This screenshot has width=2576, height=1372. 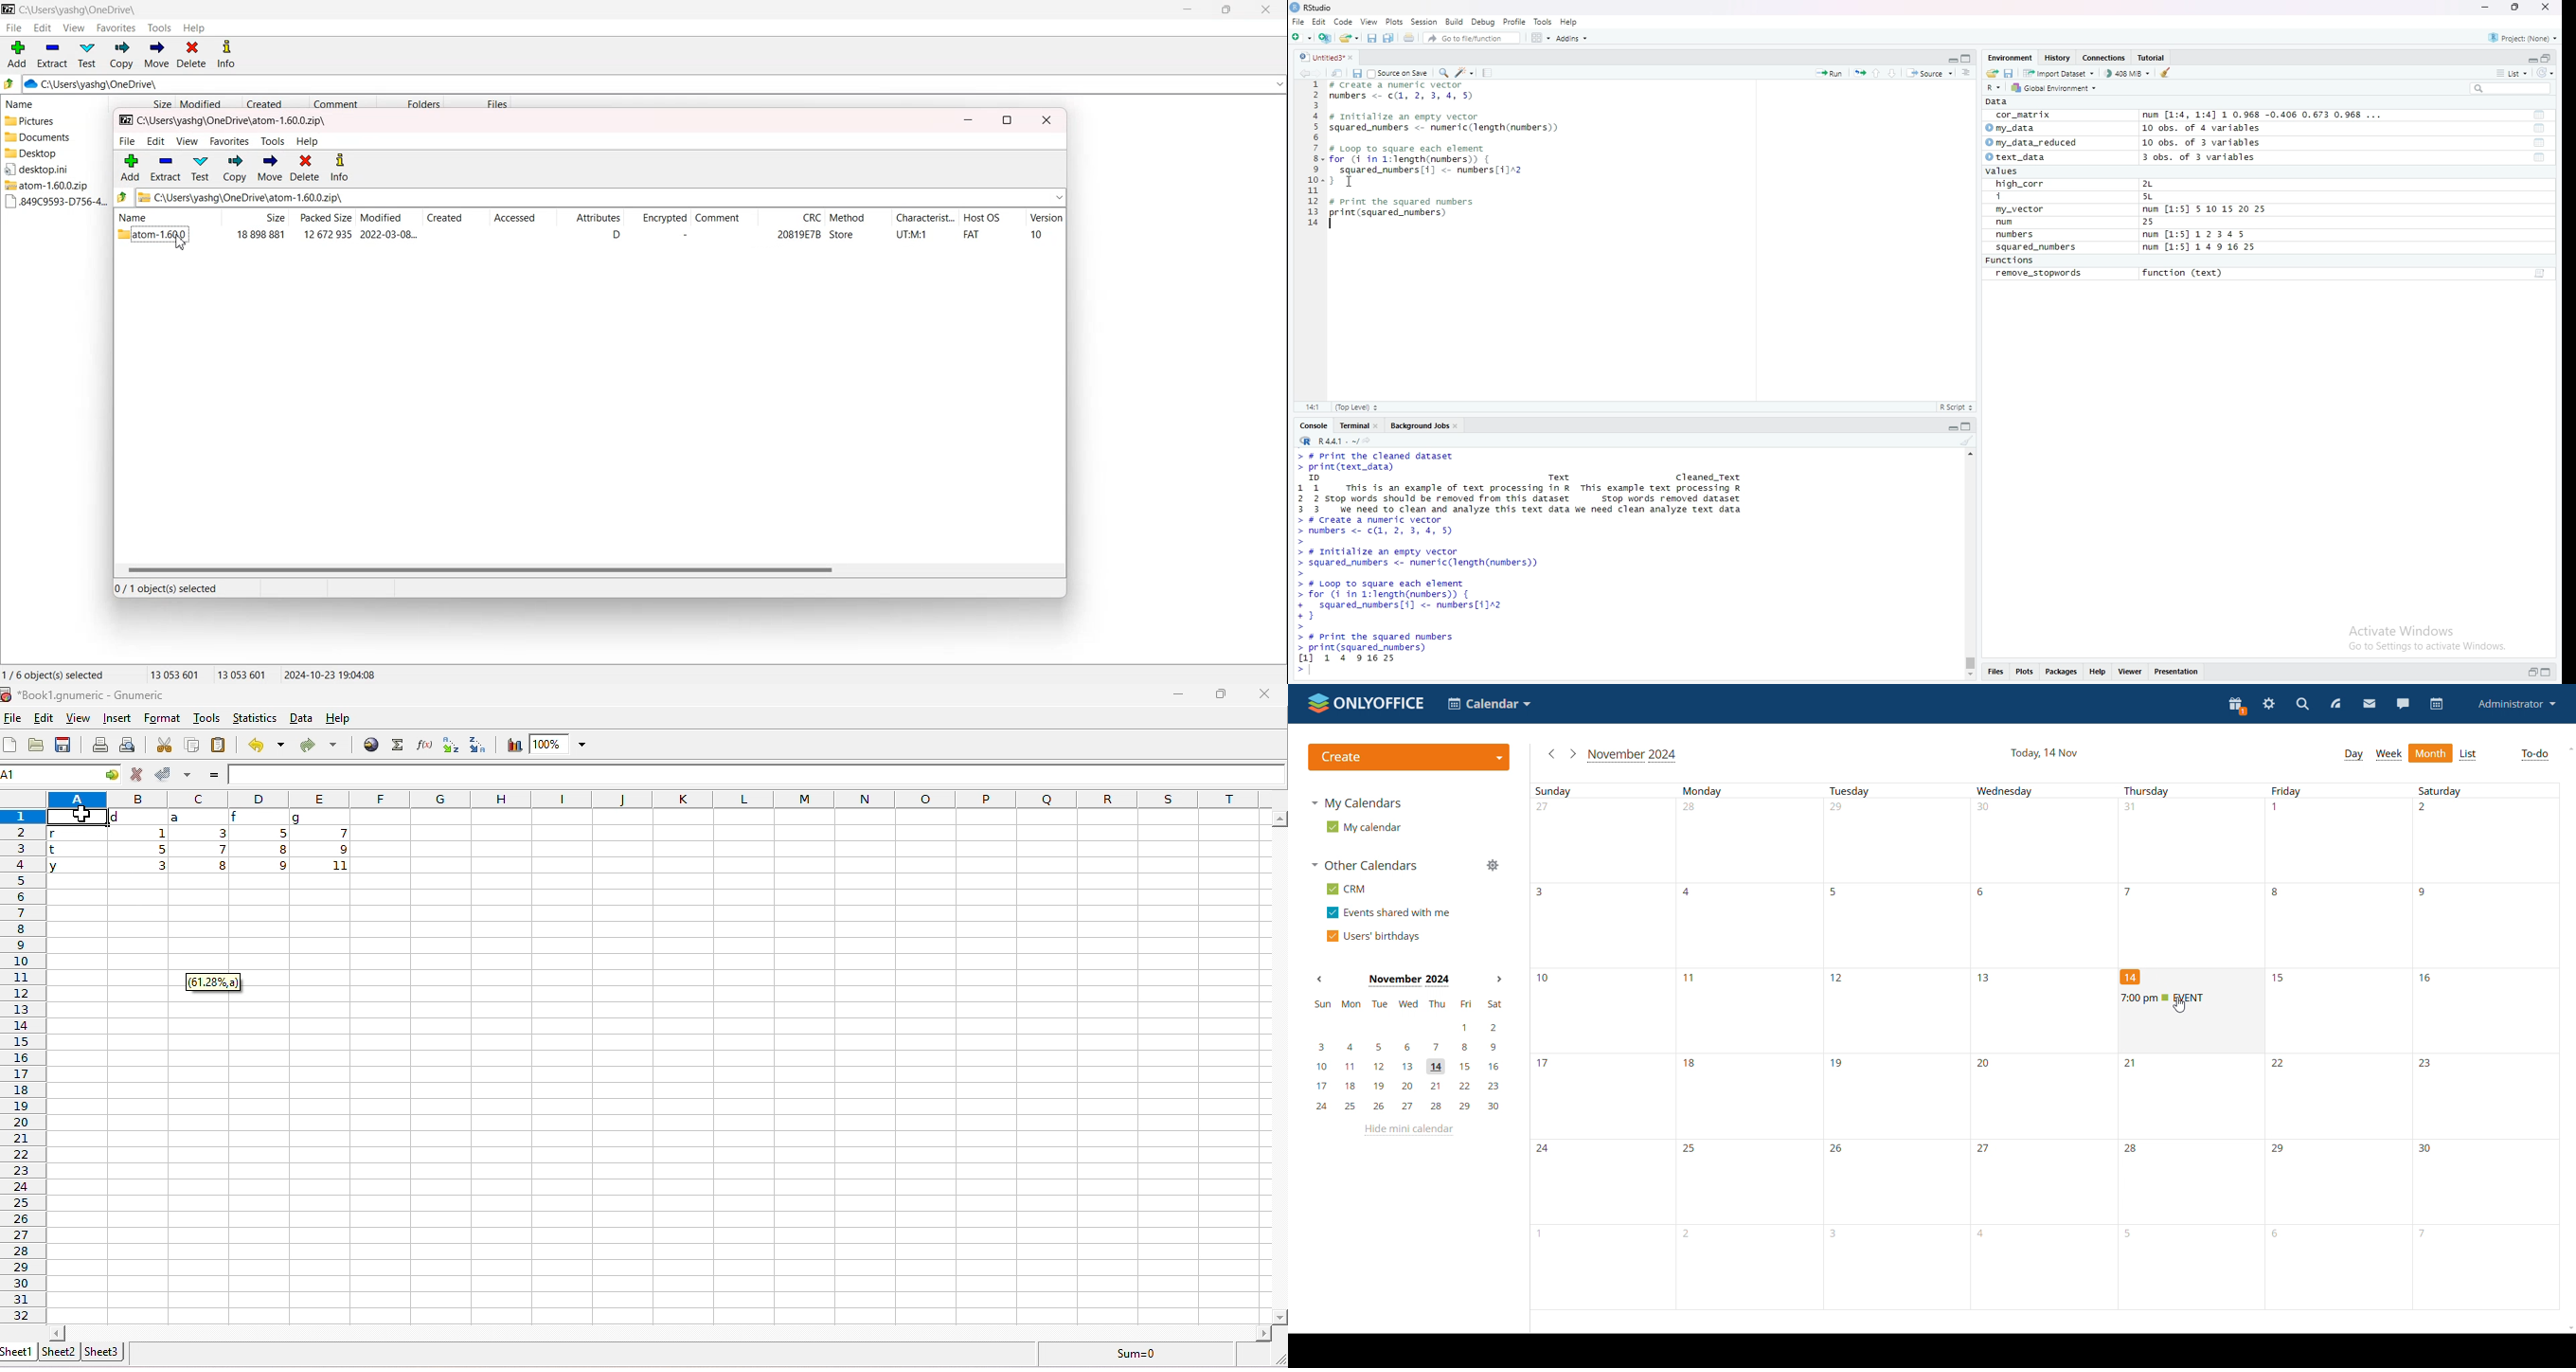 I want to click on Workspace panes, so click(x=1540, y=37).